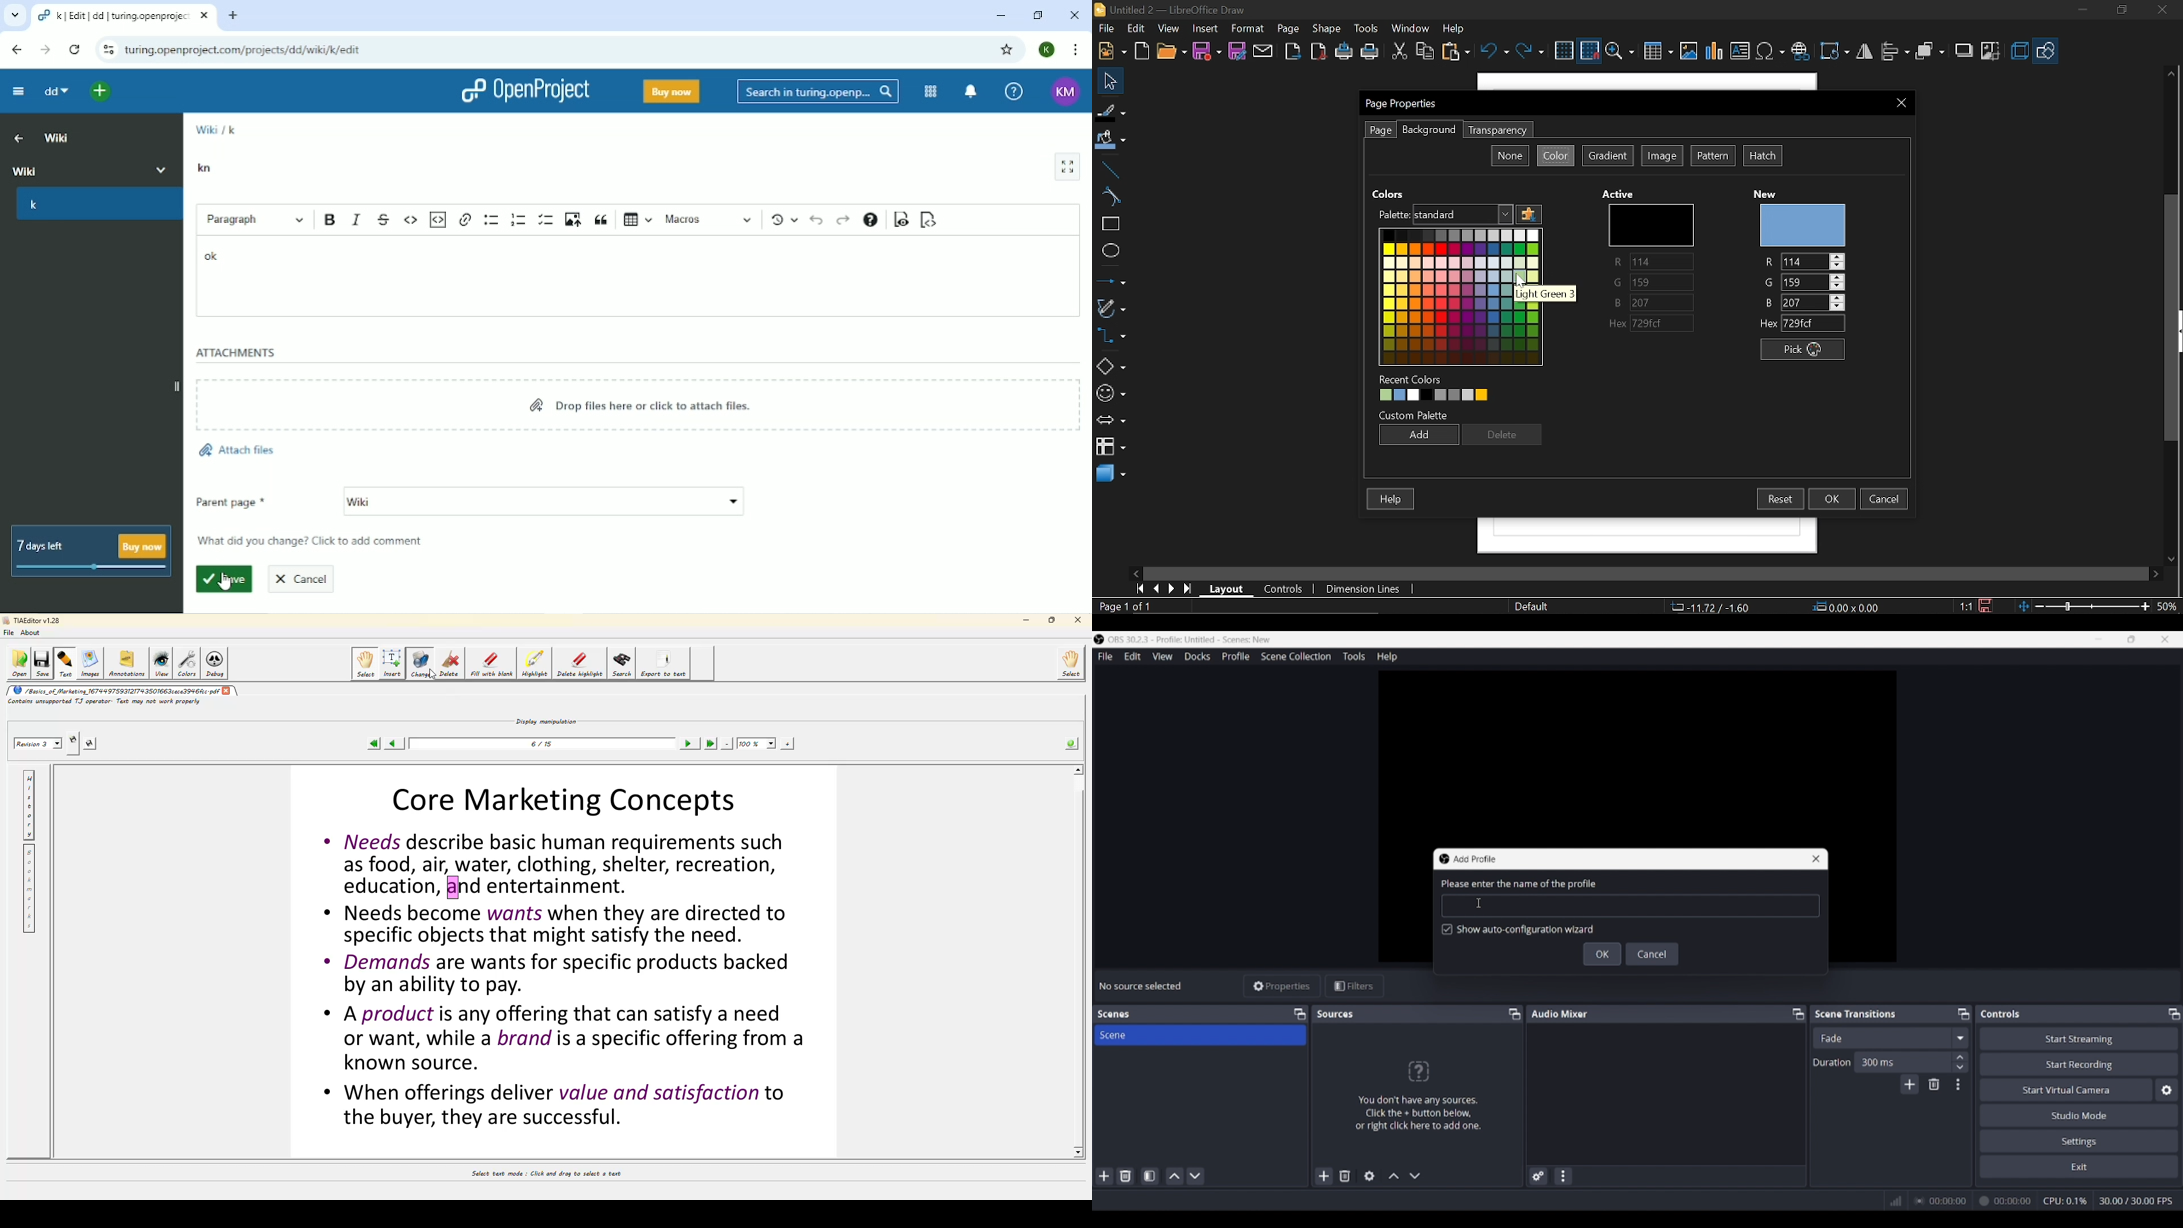 The height and width of the screenshot is (1232, 2184). Describe the element at coordinates (1336, 1014) in the screenshot. I see `Panel title` at that location.